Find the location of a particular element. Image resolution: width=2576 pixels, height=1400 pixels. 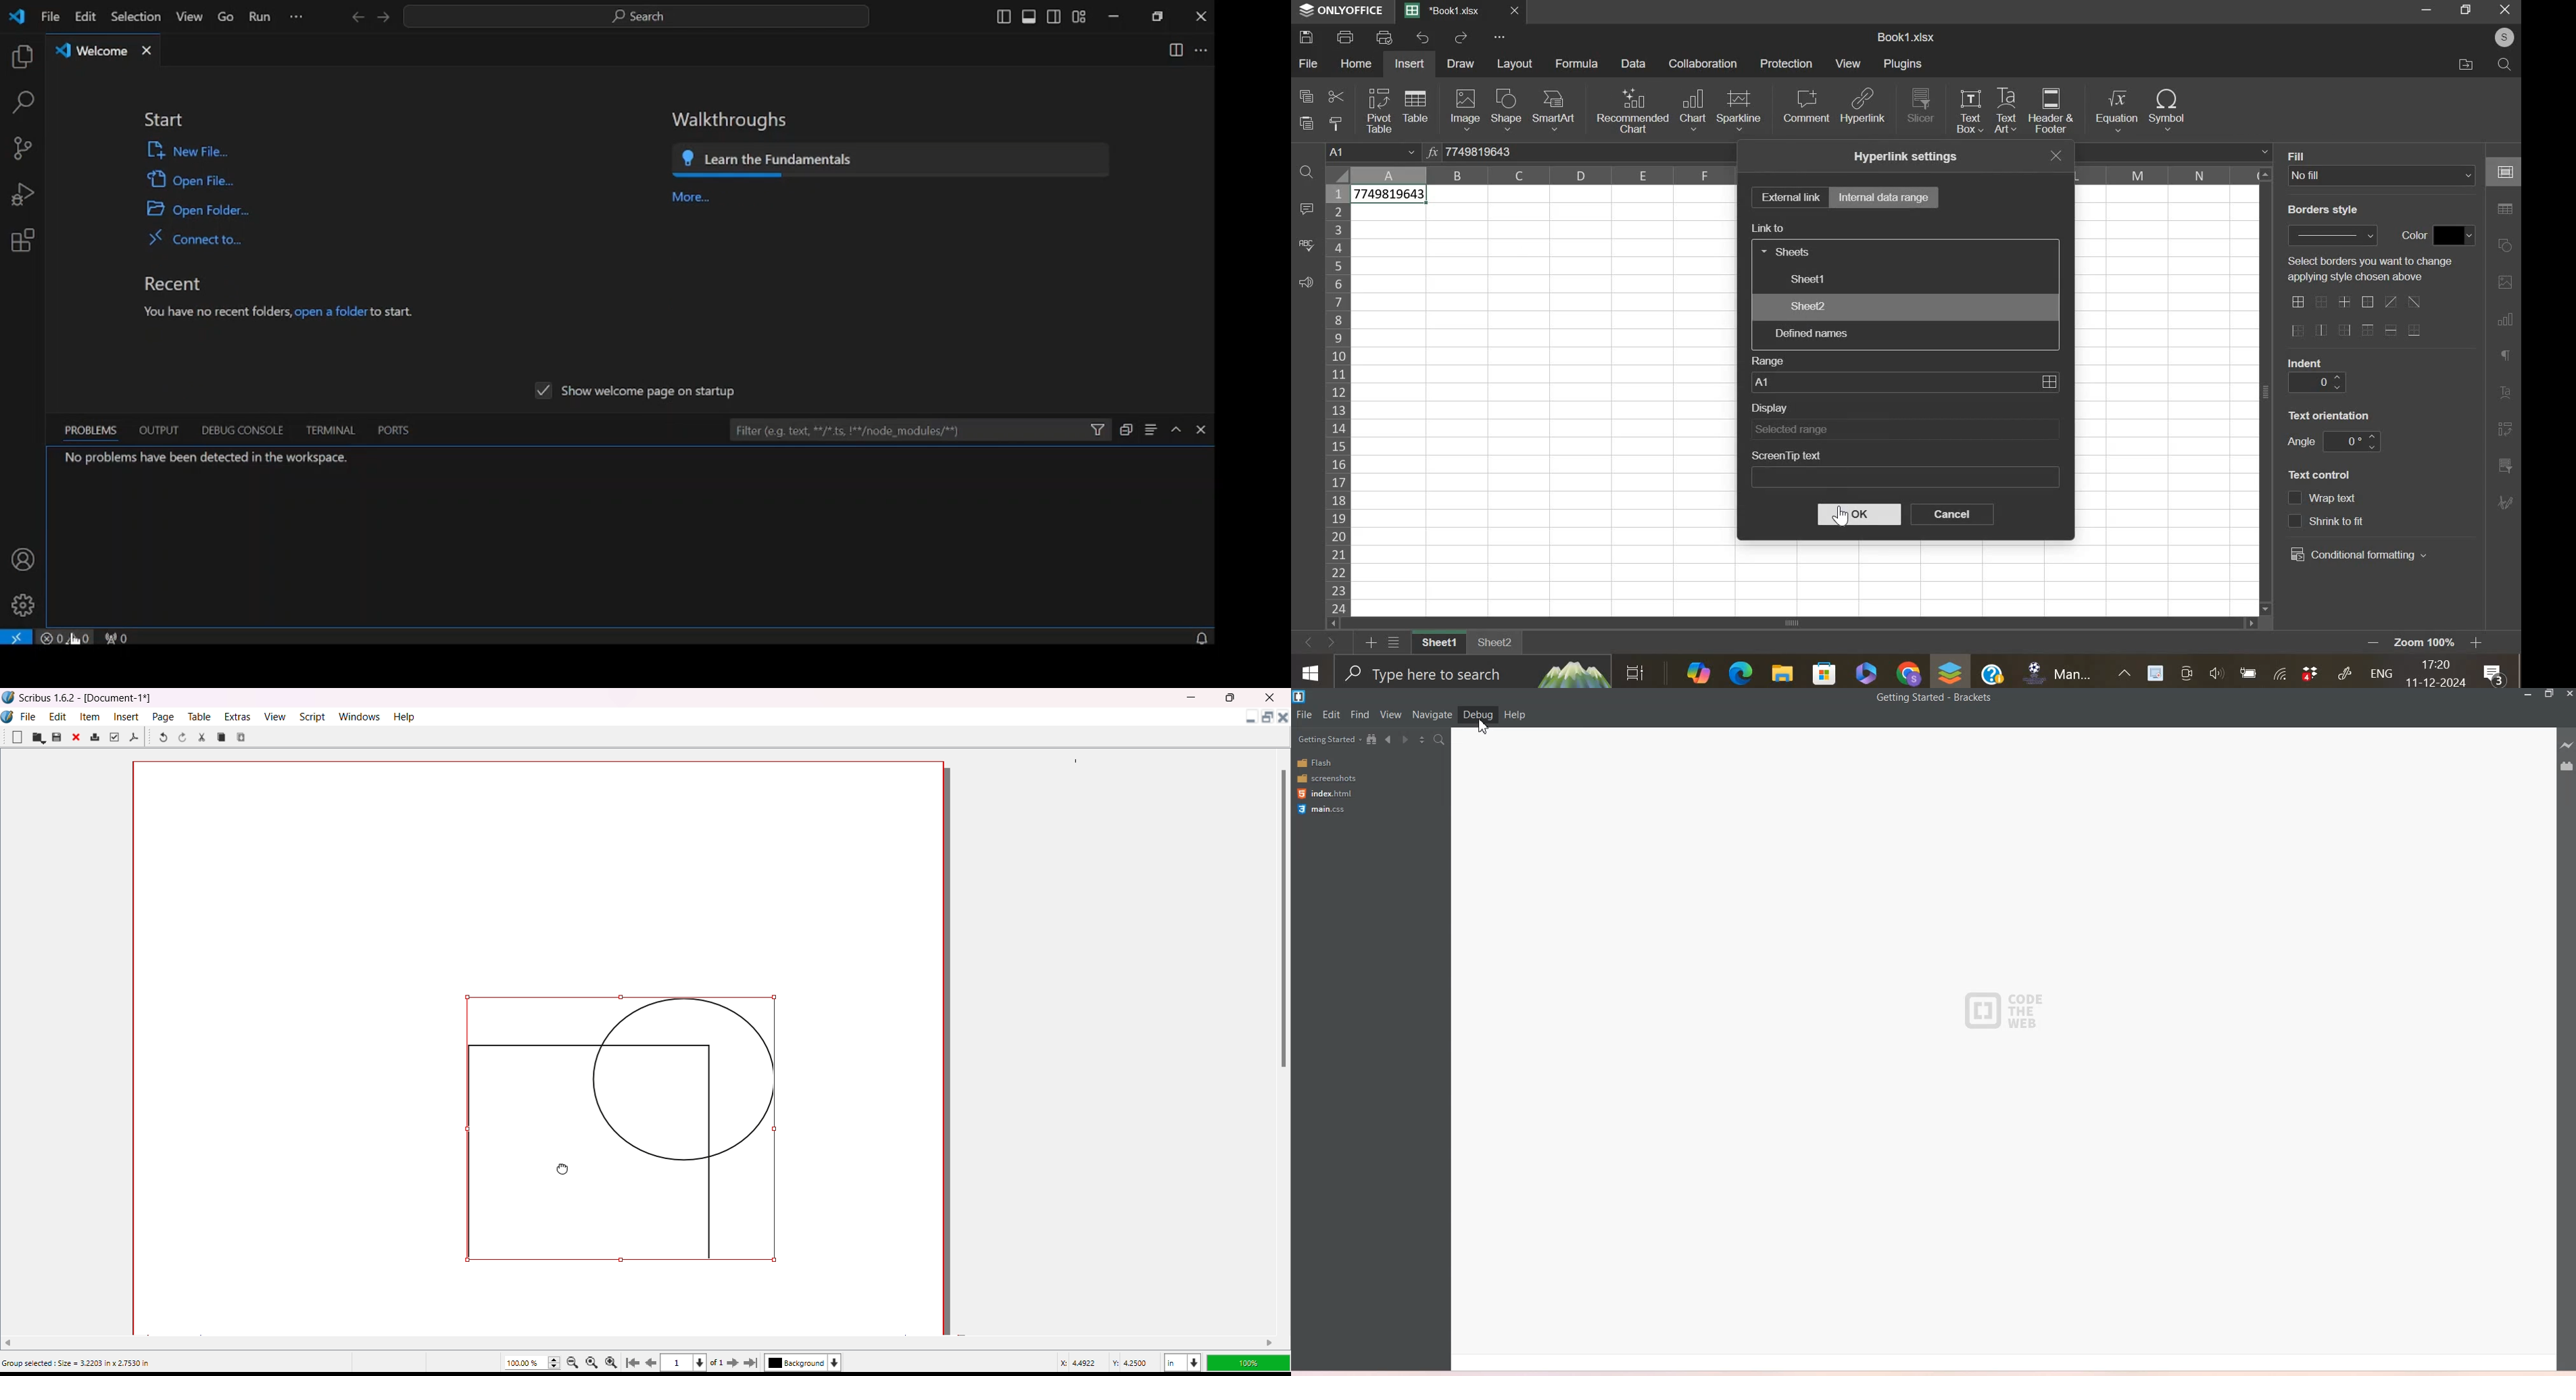

Logo is located at coordinates (9, 697).